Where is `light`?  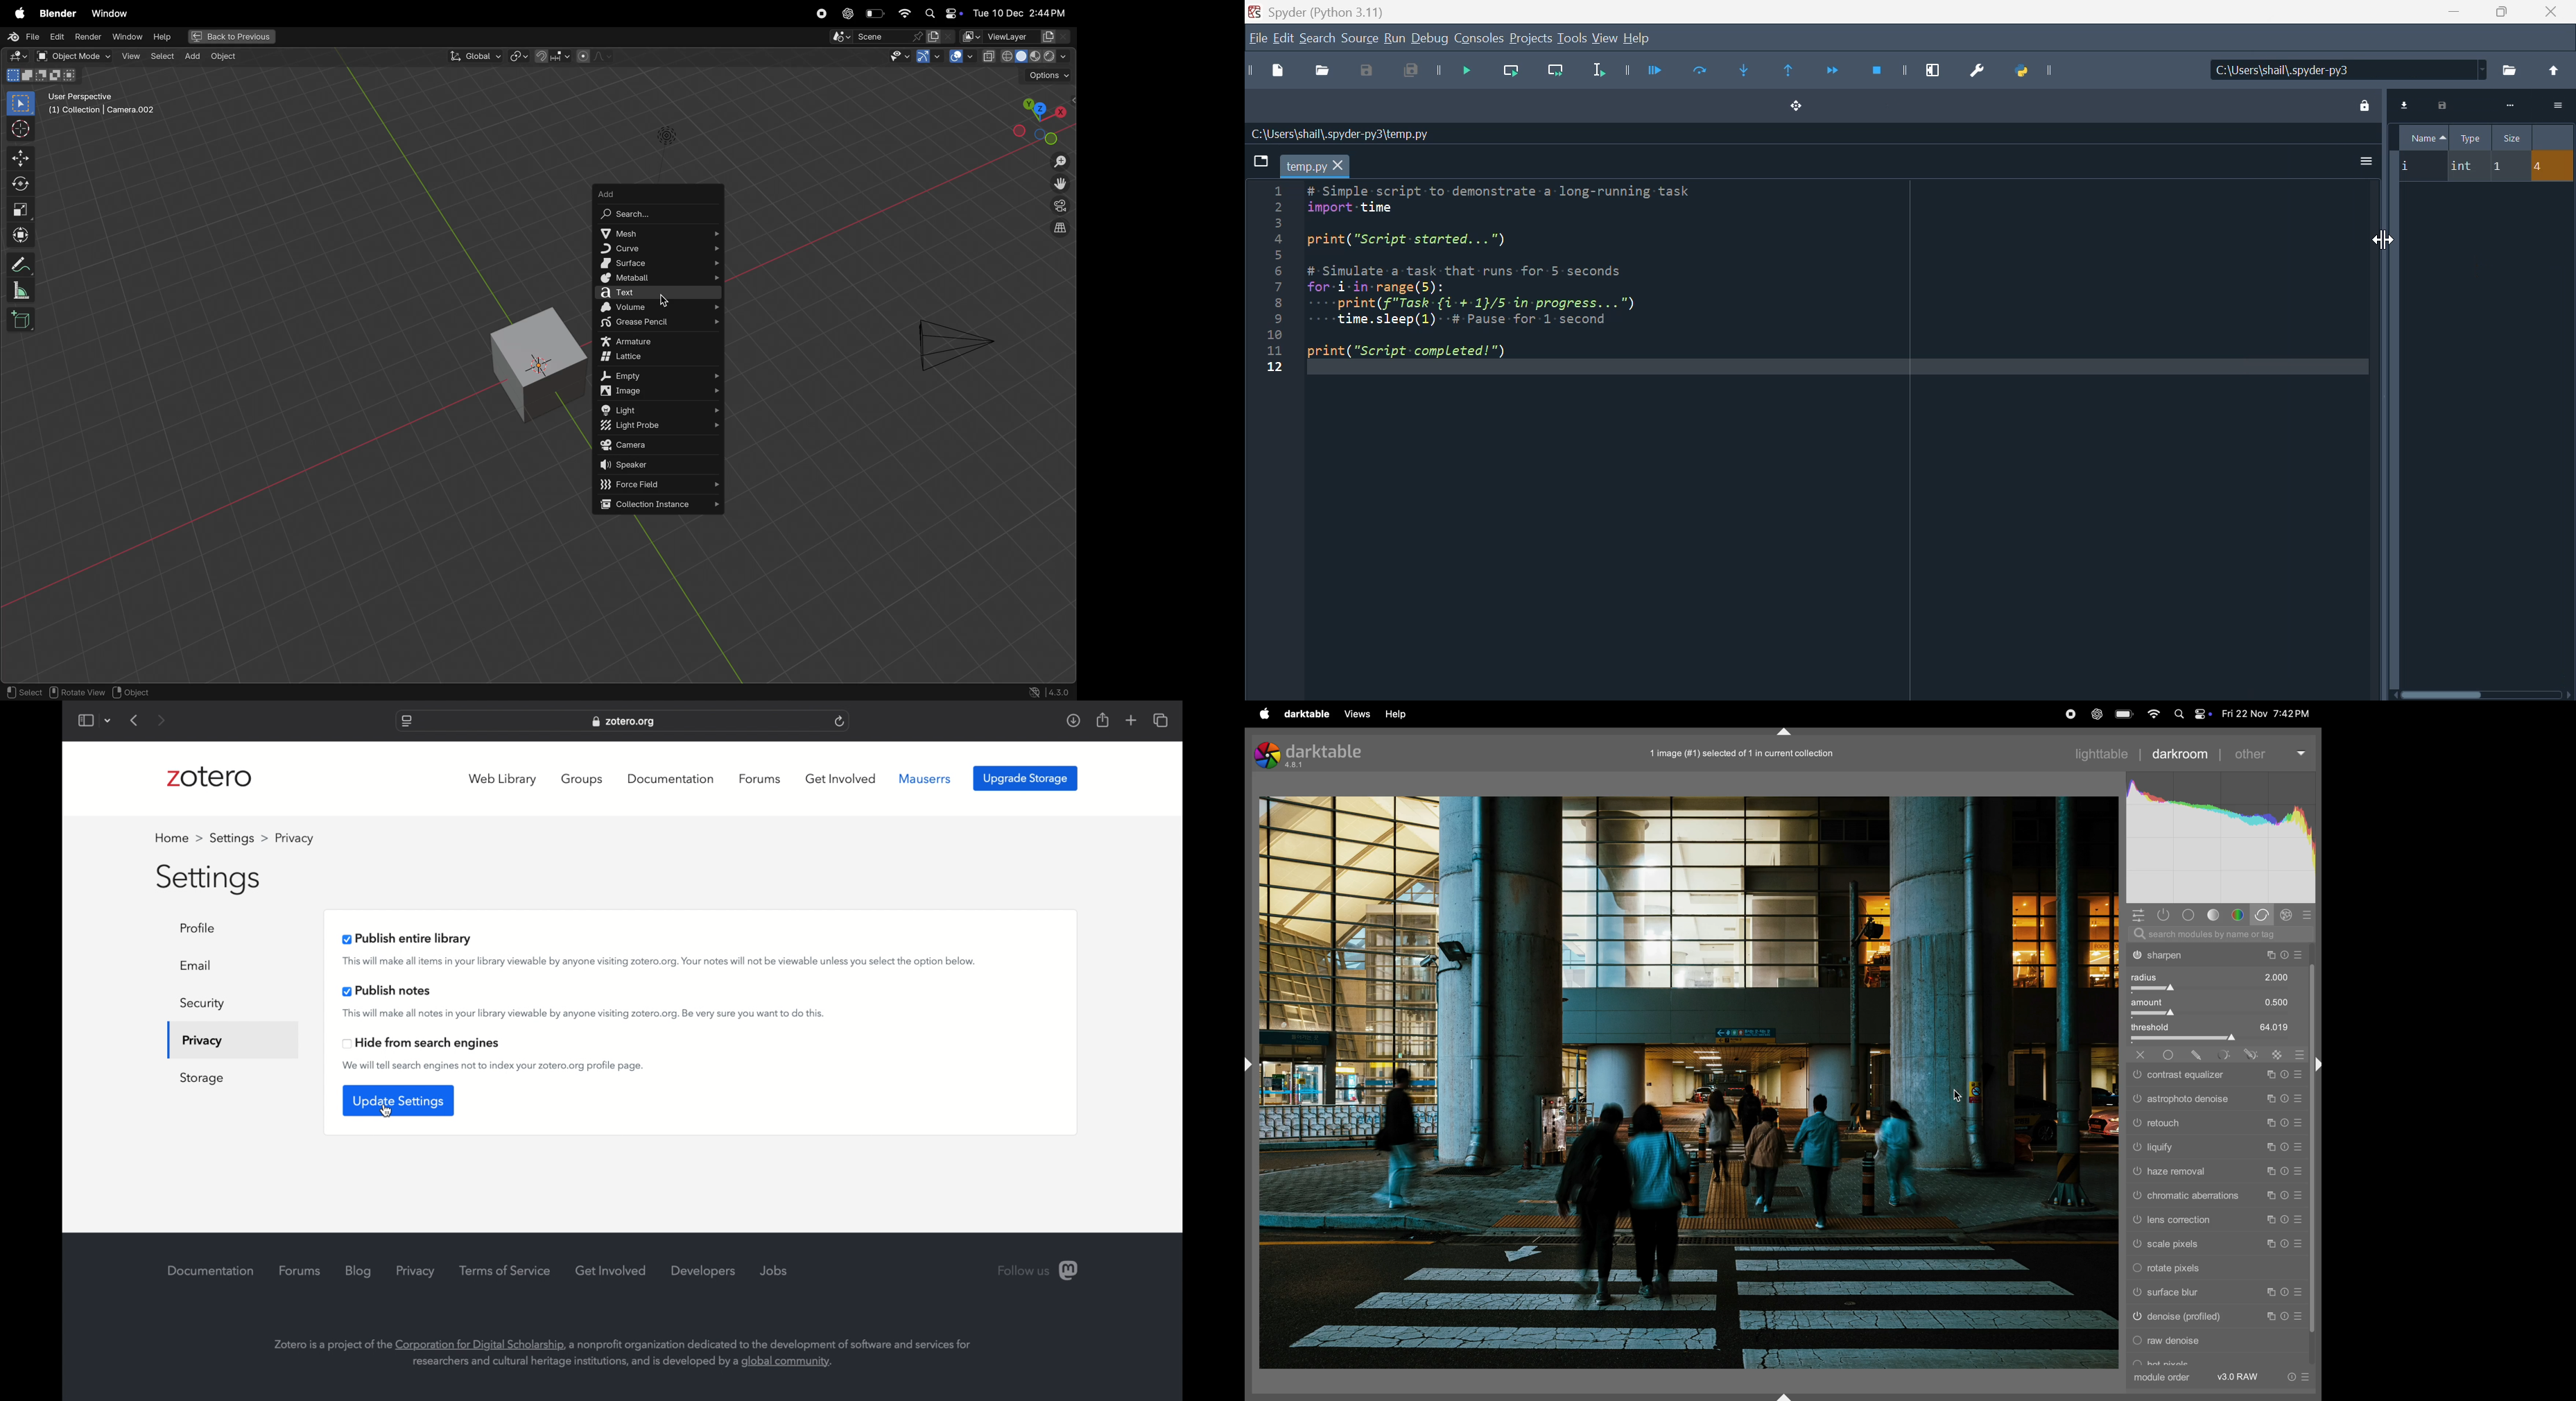
light is located at coordinates (660, 409).